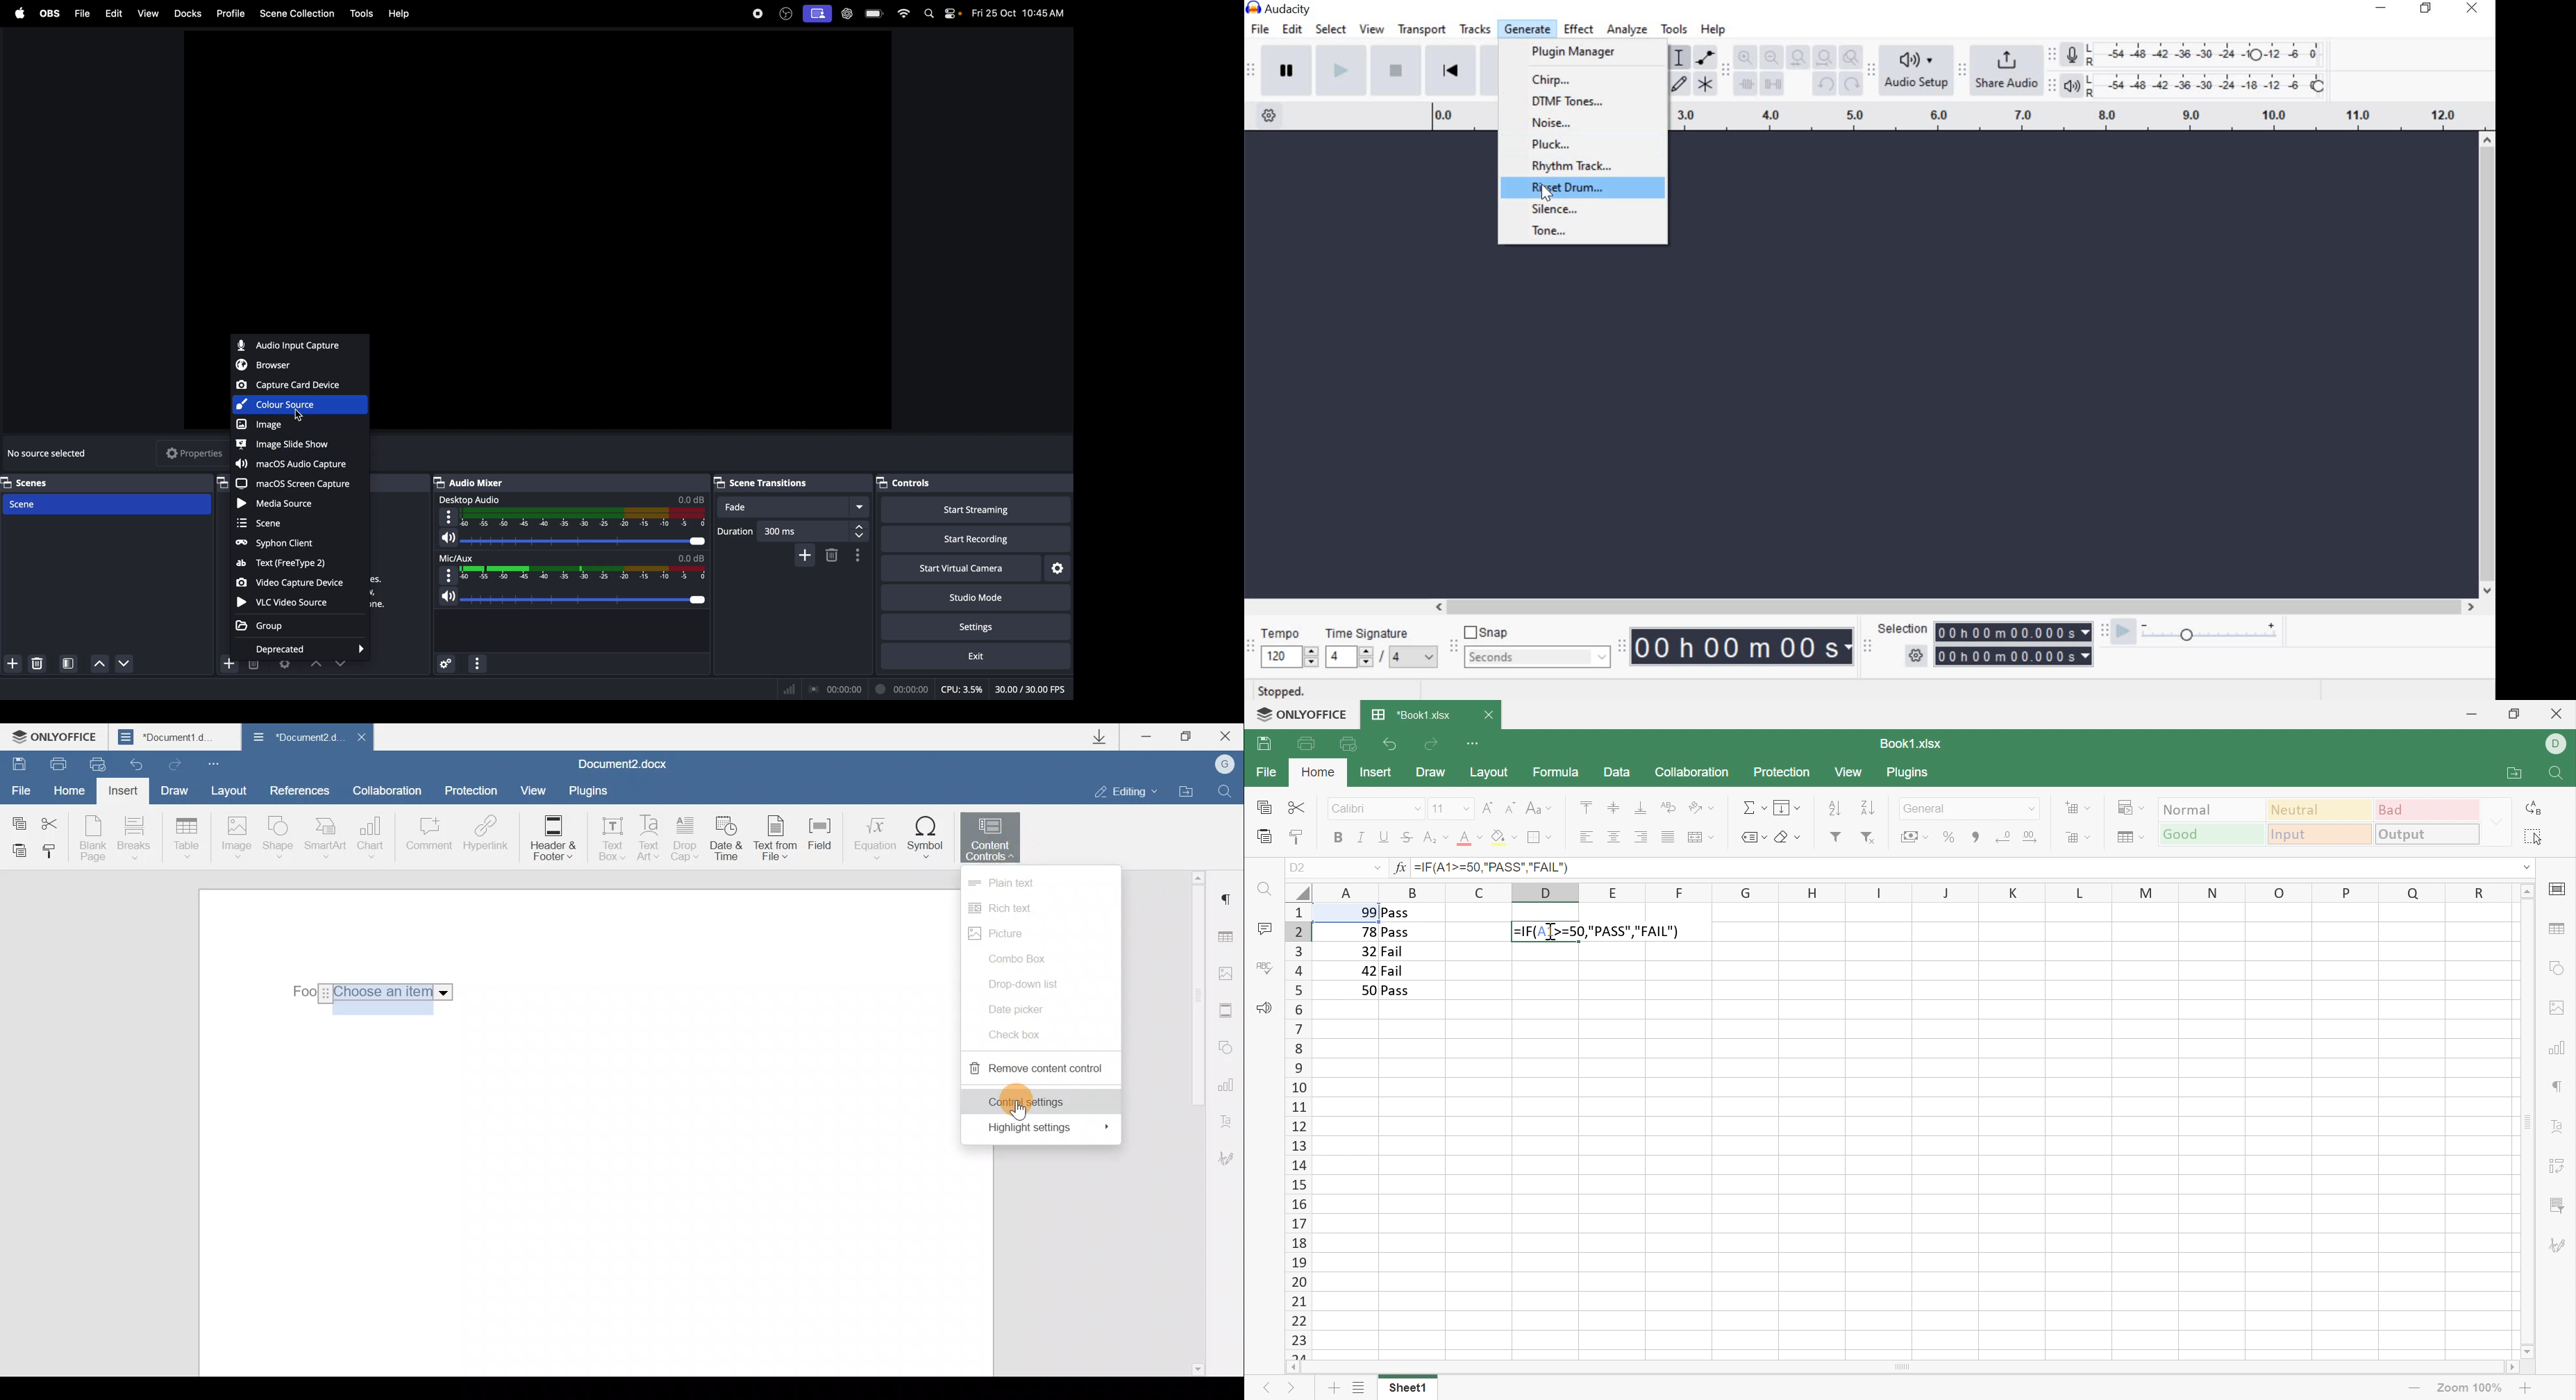 This screenshot has height=1400, width=2576. I want to click on Clear, so click(1789, 838).